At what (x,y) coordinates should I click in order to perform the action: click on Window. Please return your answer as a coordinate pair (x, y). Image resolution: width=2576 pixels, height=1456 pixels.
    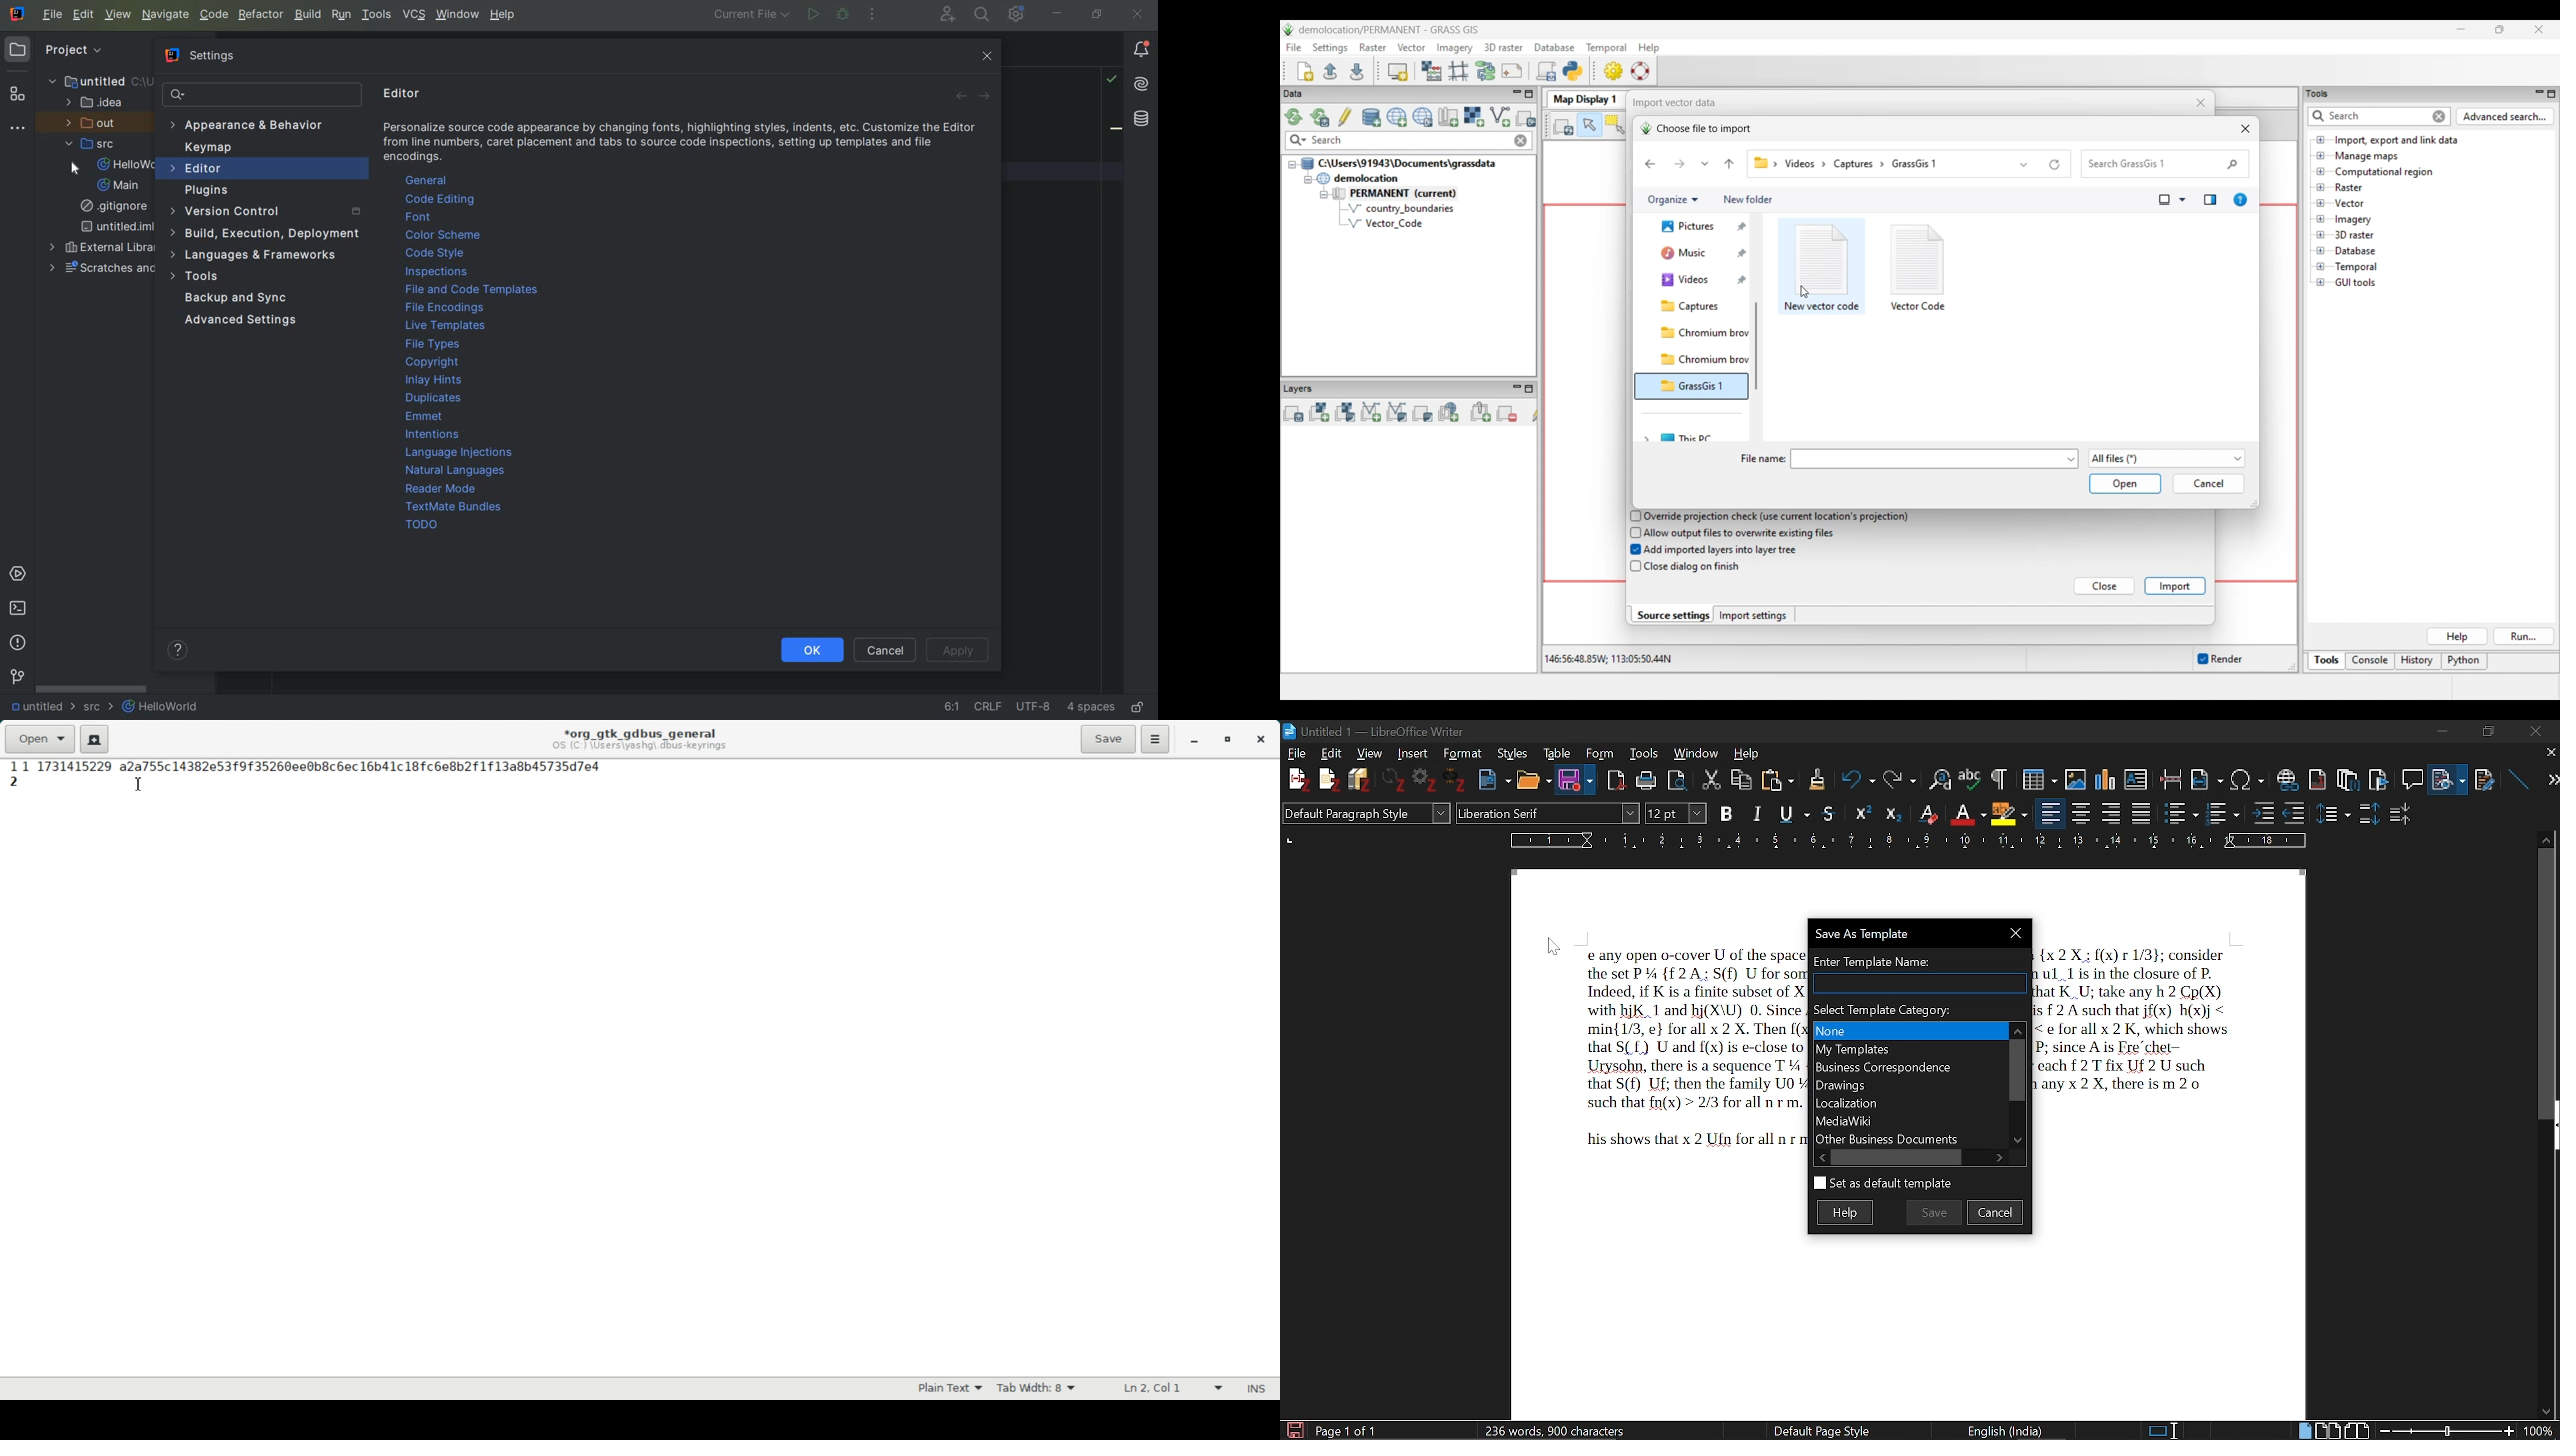
    Looking at the image, I should click on (1696, 754).